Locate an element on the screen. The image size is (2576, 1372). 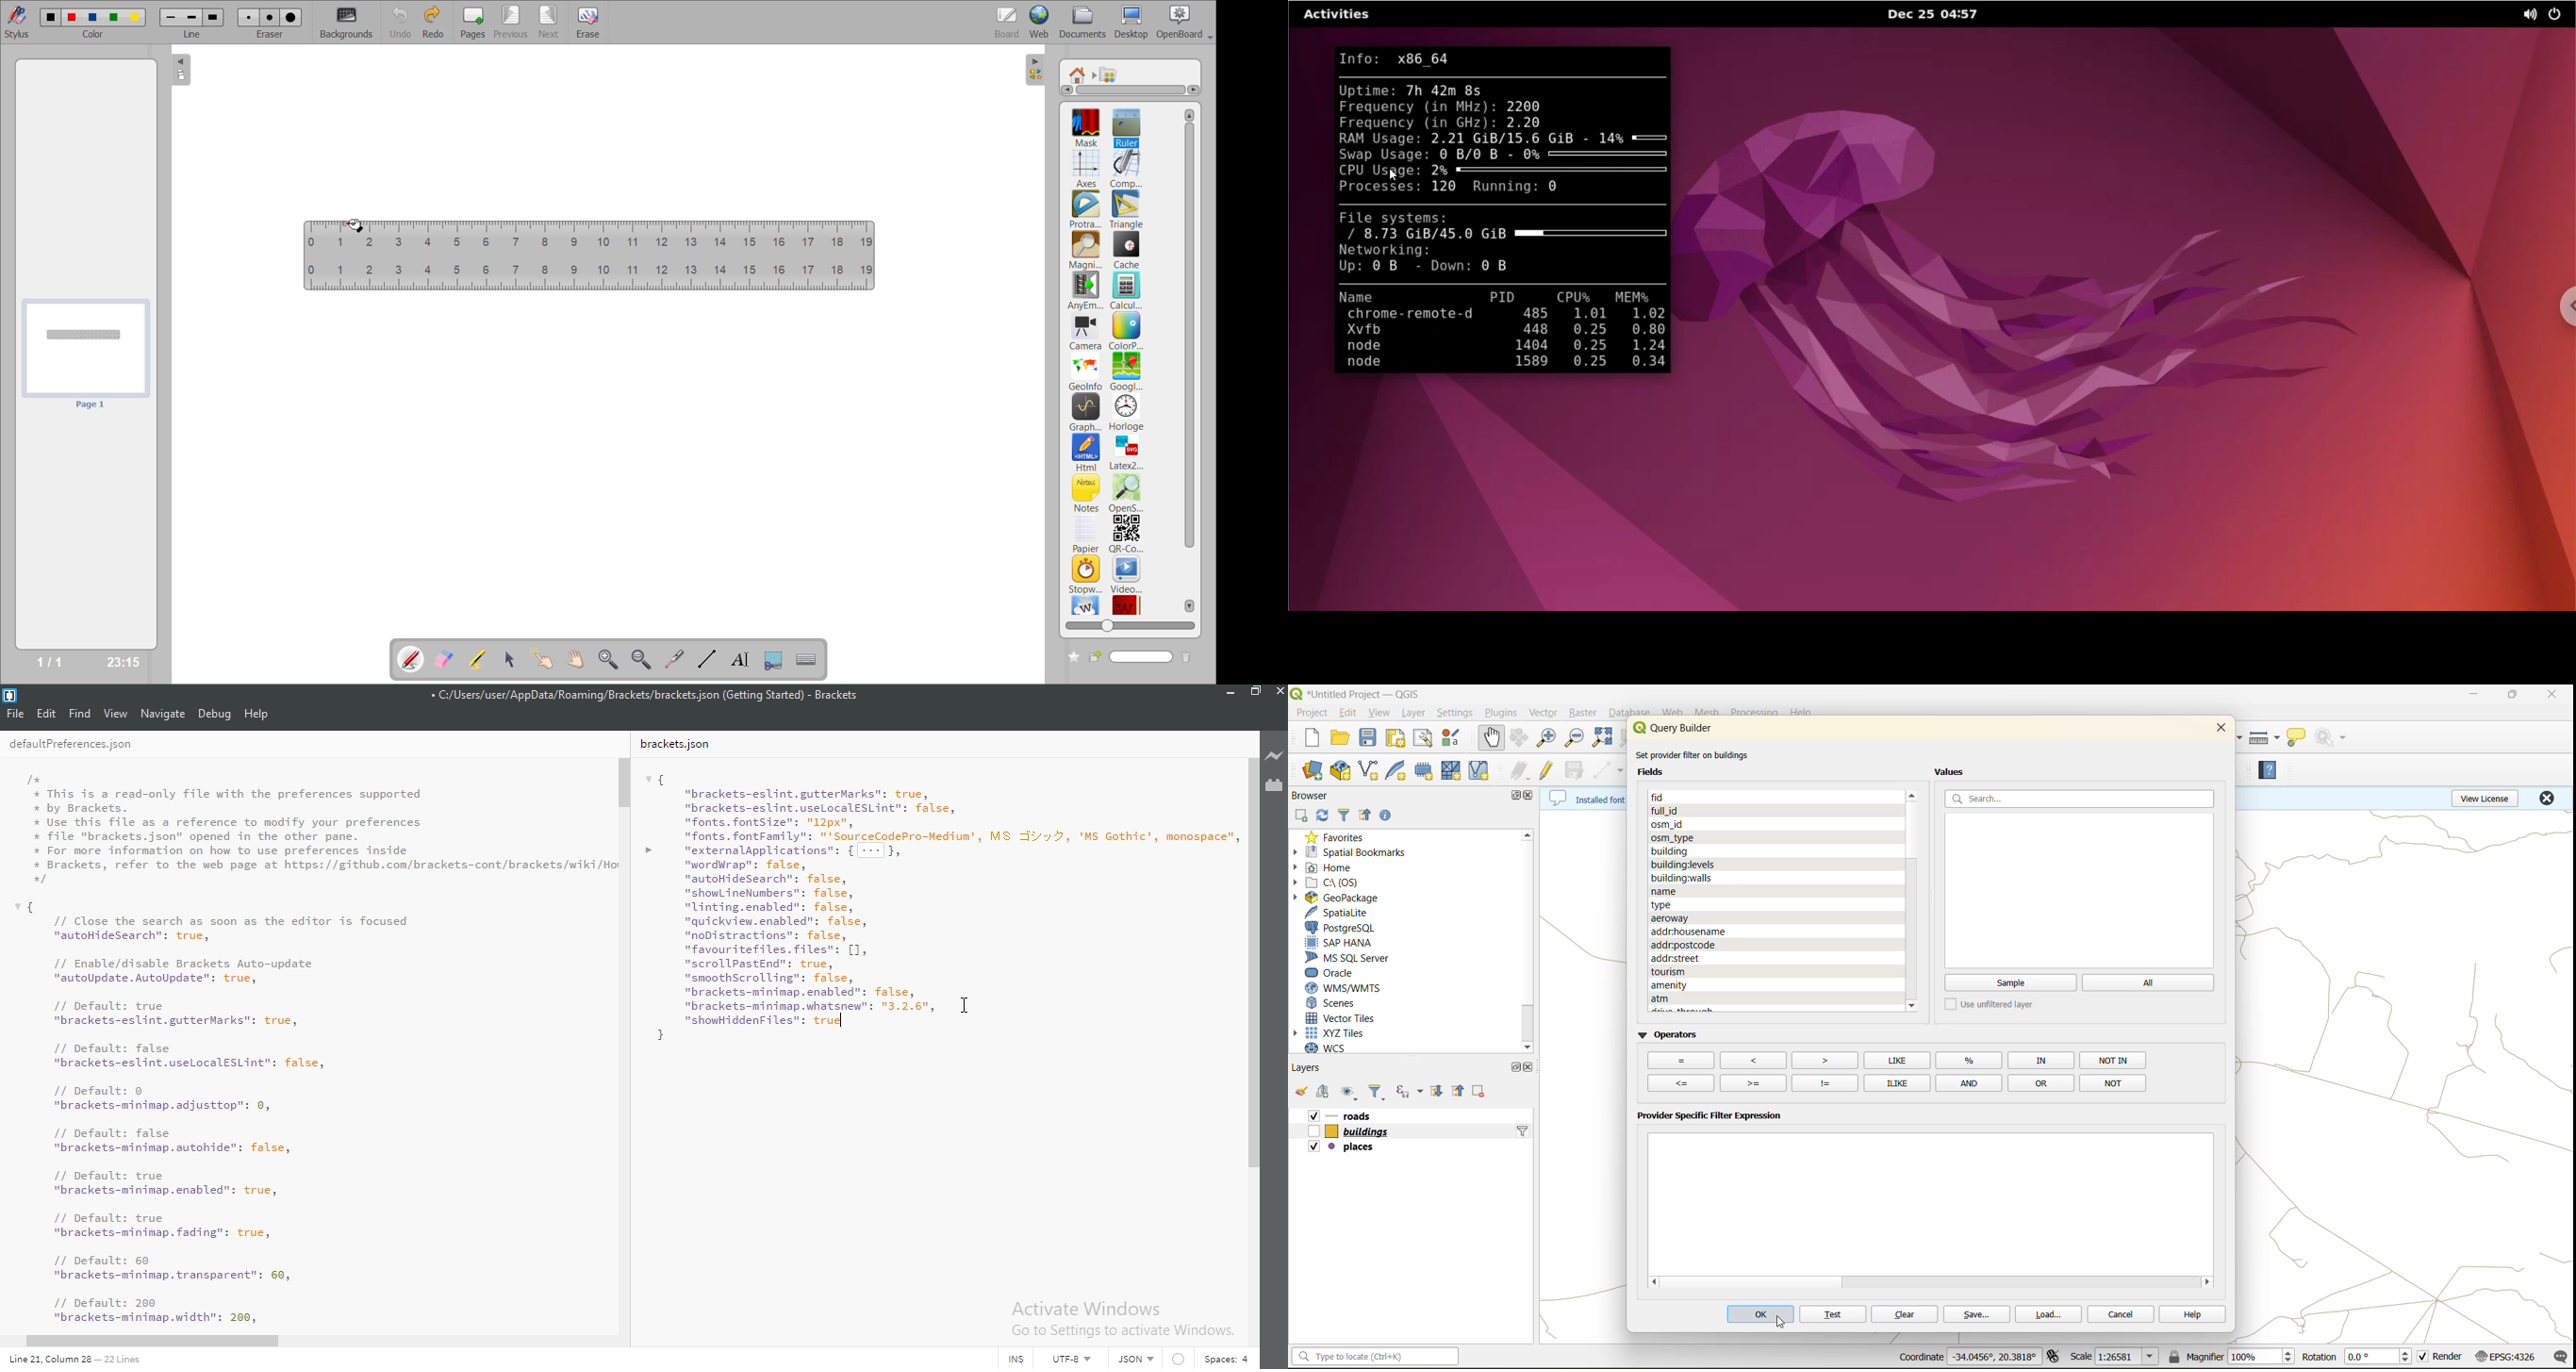
maximize is located at coordinates (1513, 1066).